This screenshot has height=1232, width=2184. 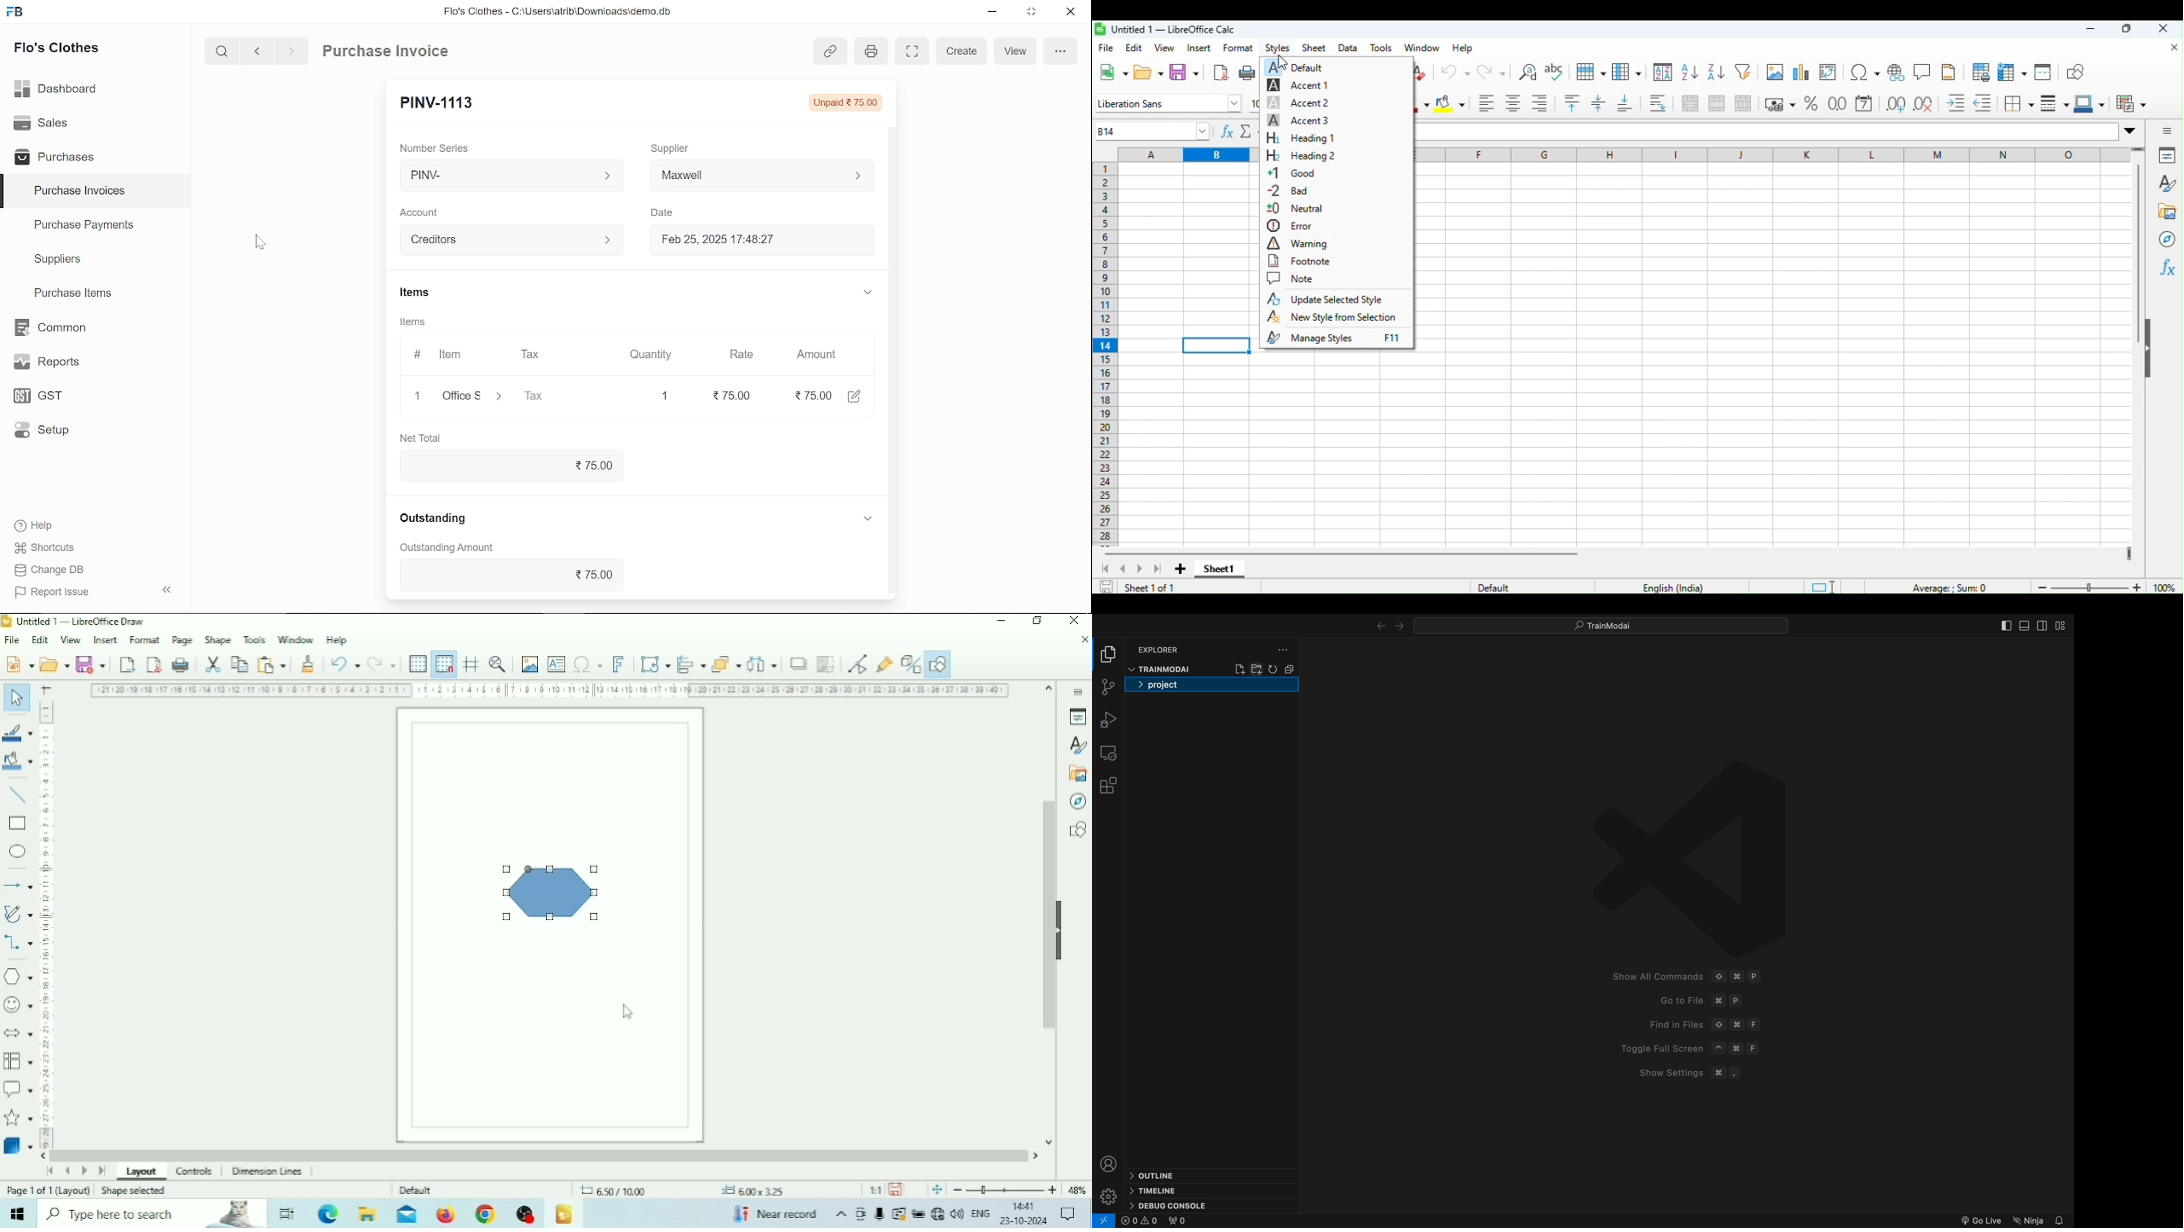 I want to click on Average sum, so click(x=1940, y=587).